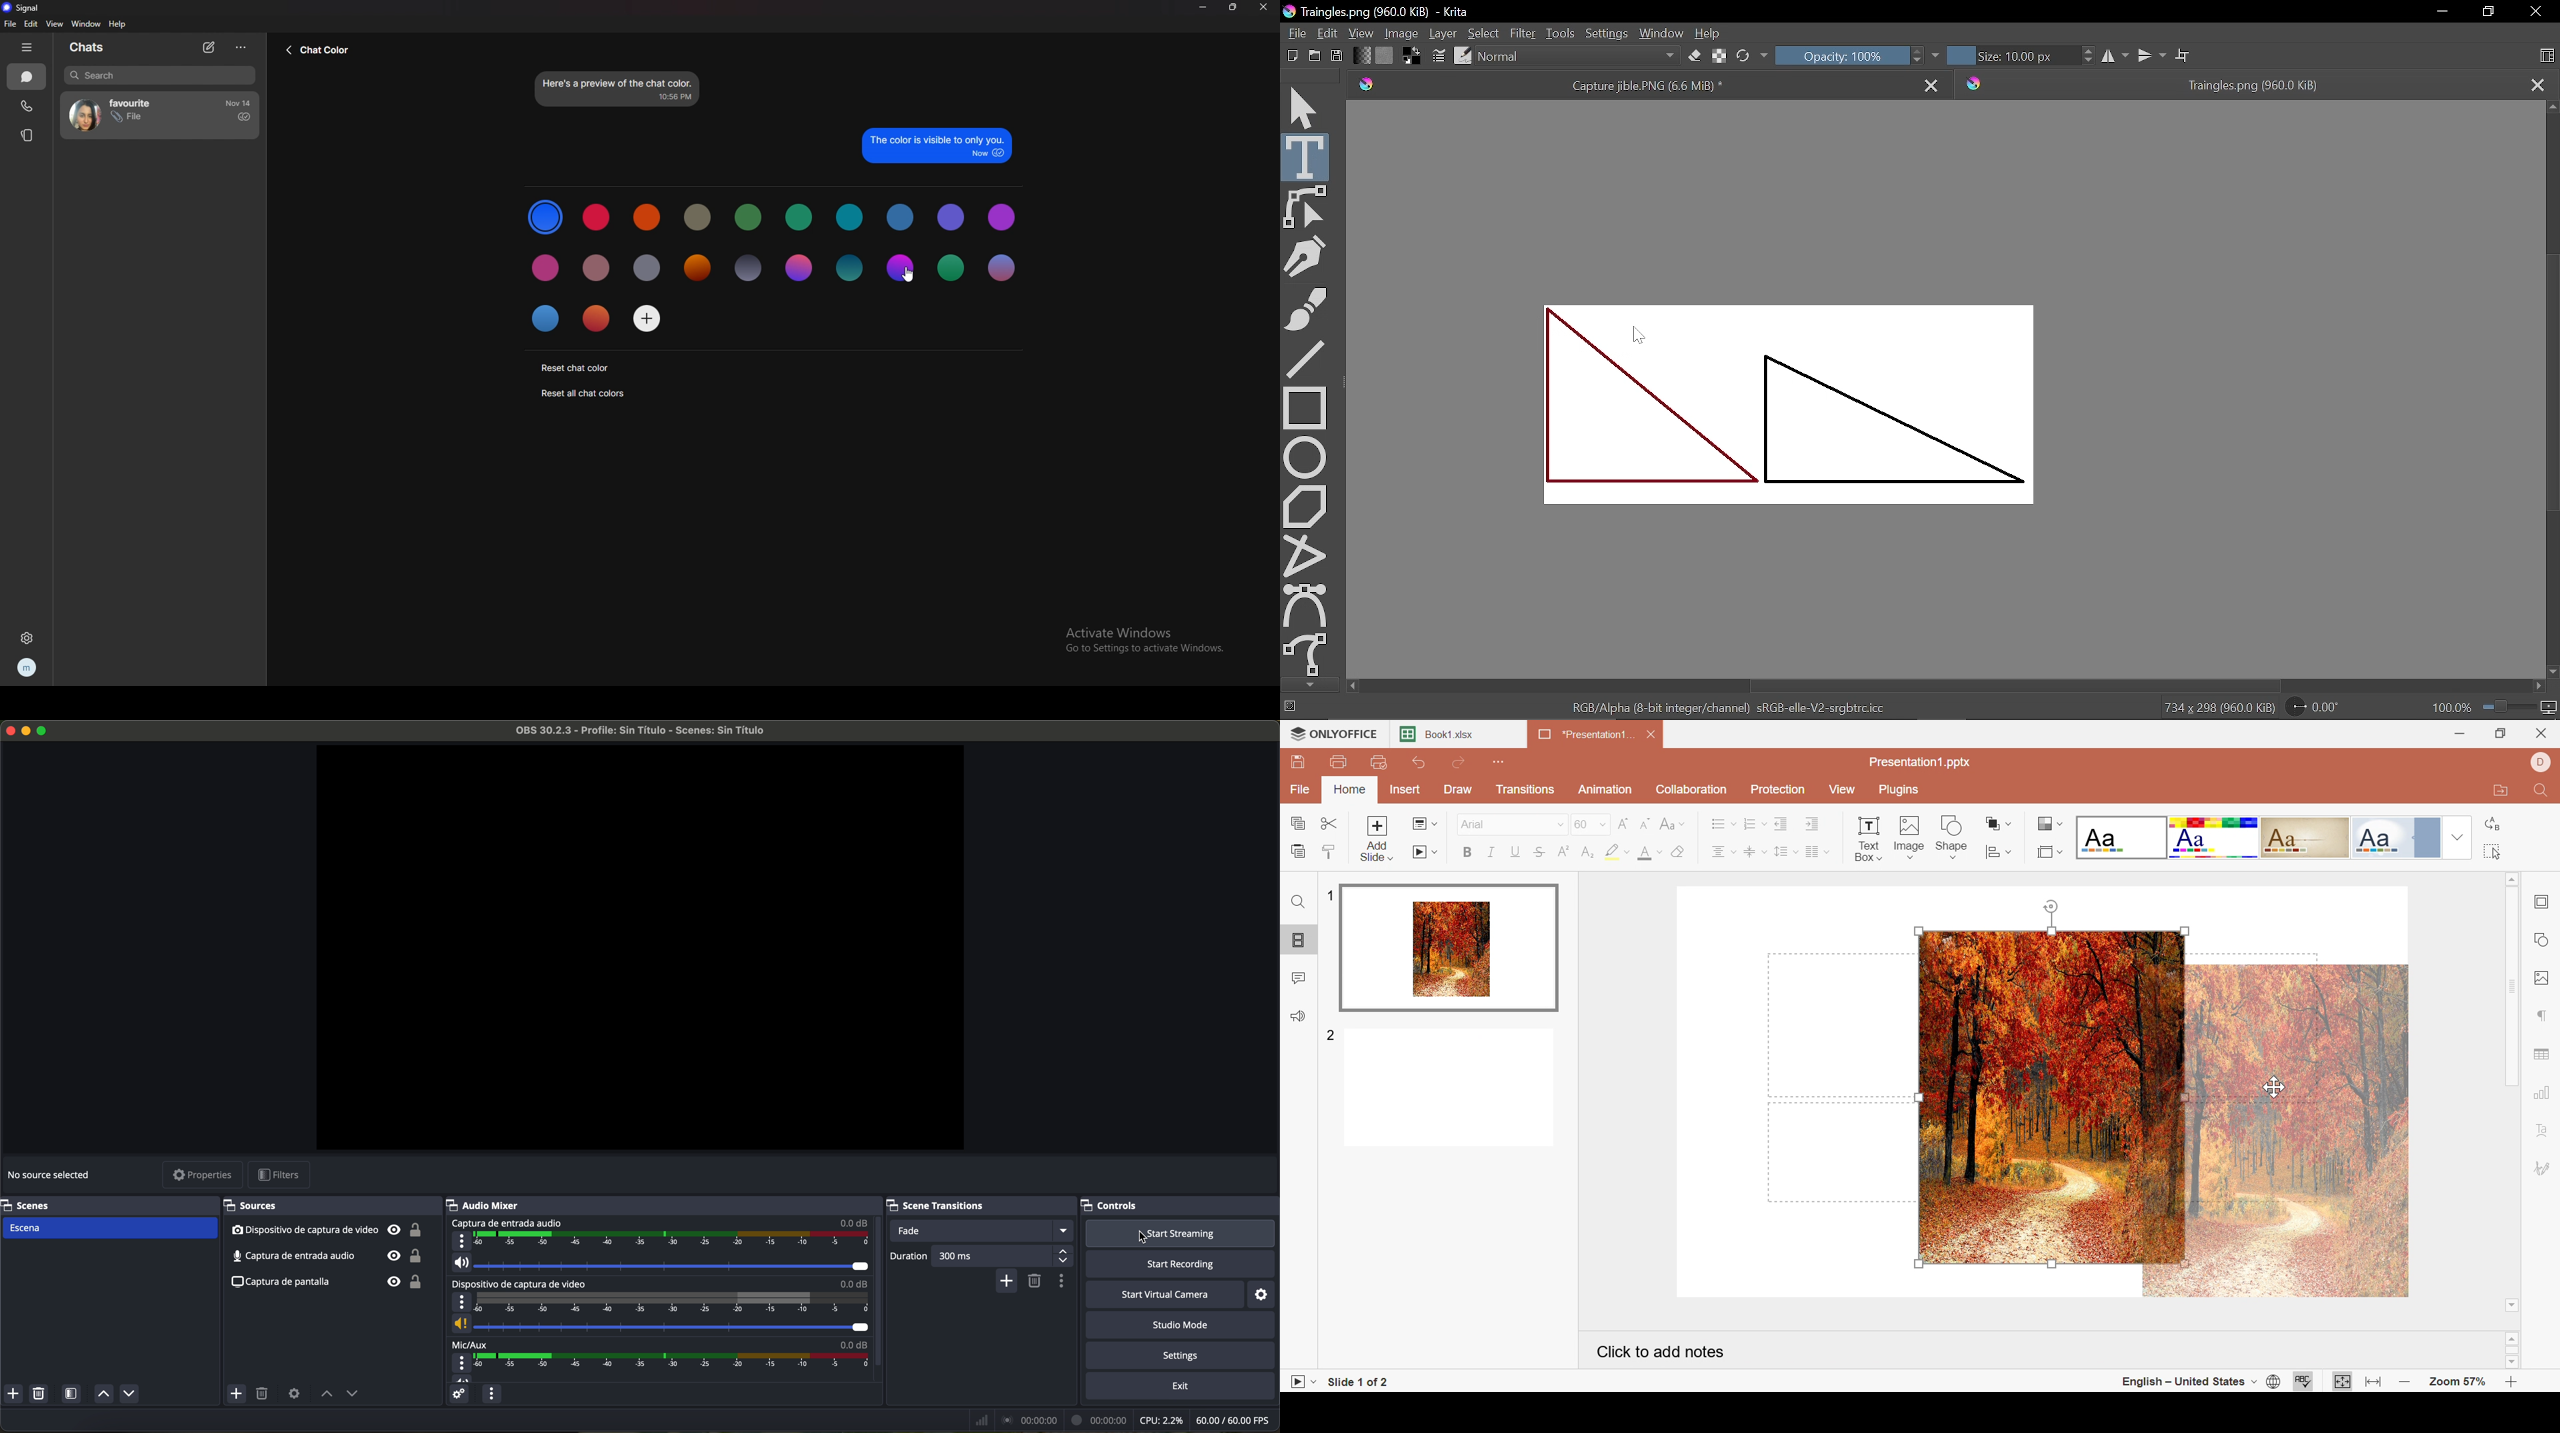  What do you see at coordinates (1426, 825) in the screenshot?
I see `Change slide layout` at bounding box center [1426, 825].